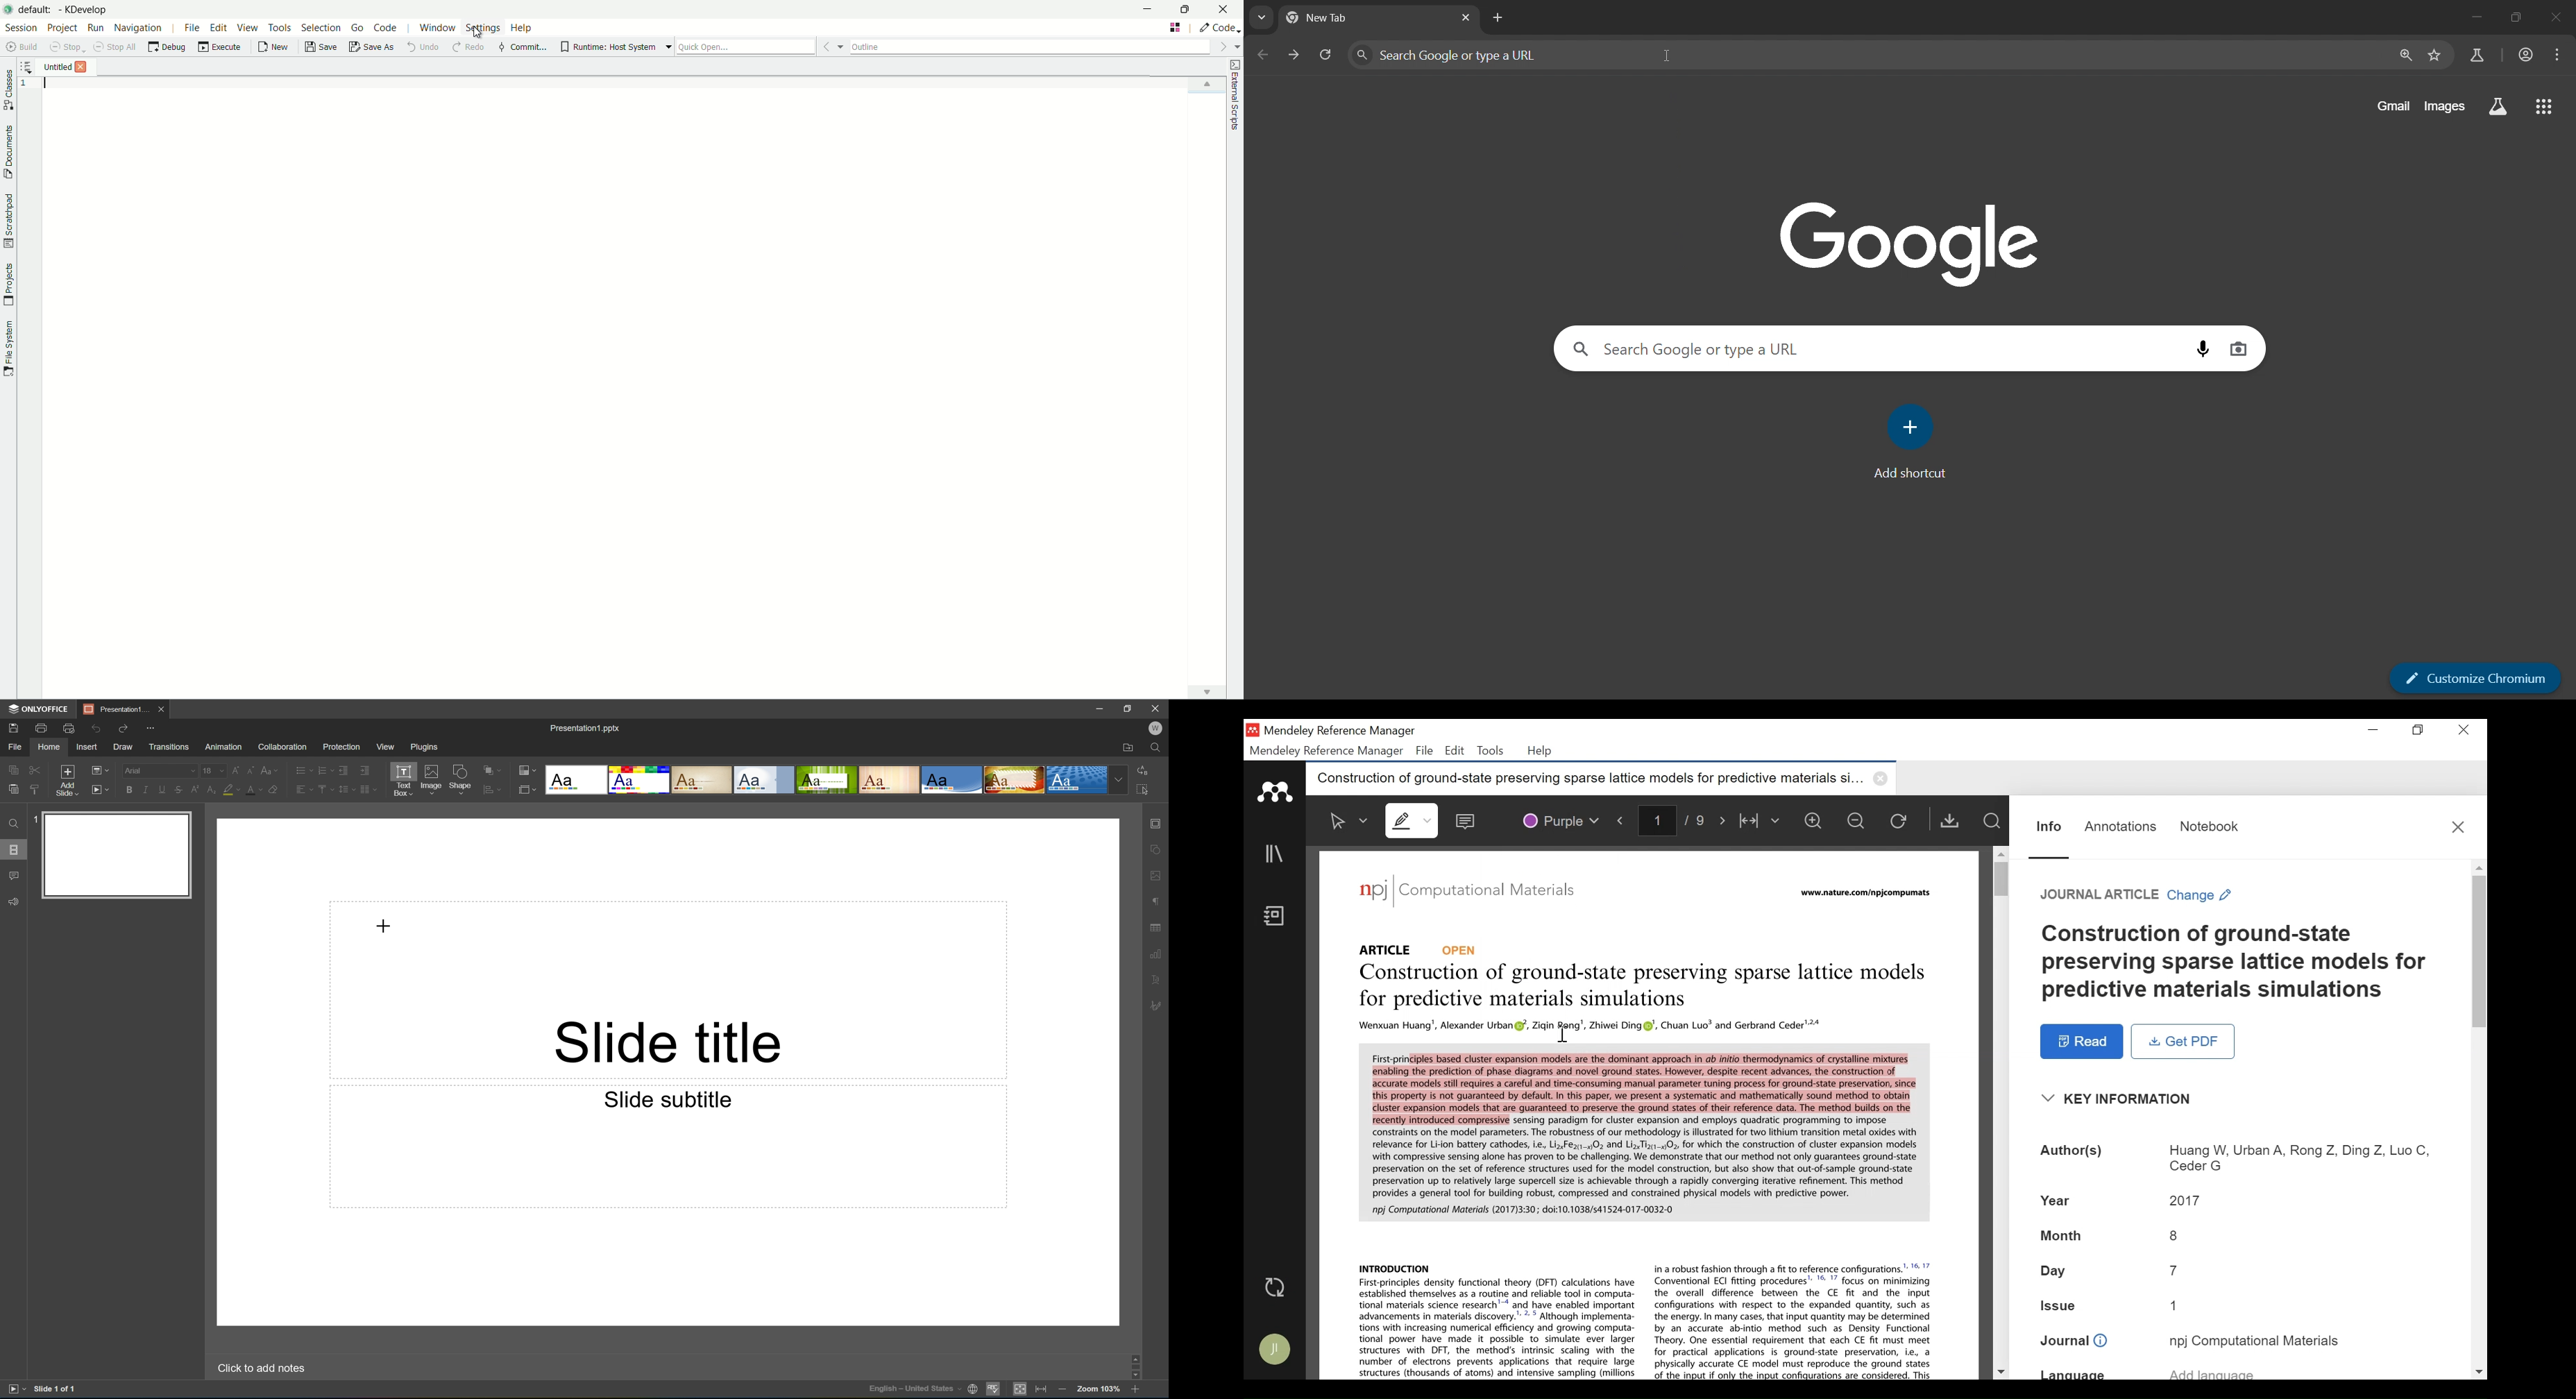 This screenshot has height=1400, width=2576. What do you see at coordinates (1275, 791) in the screenshot?
I see `Mendeley Logo` at bounding box center [1275, 791].